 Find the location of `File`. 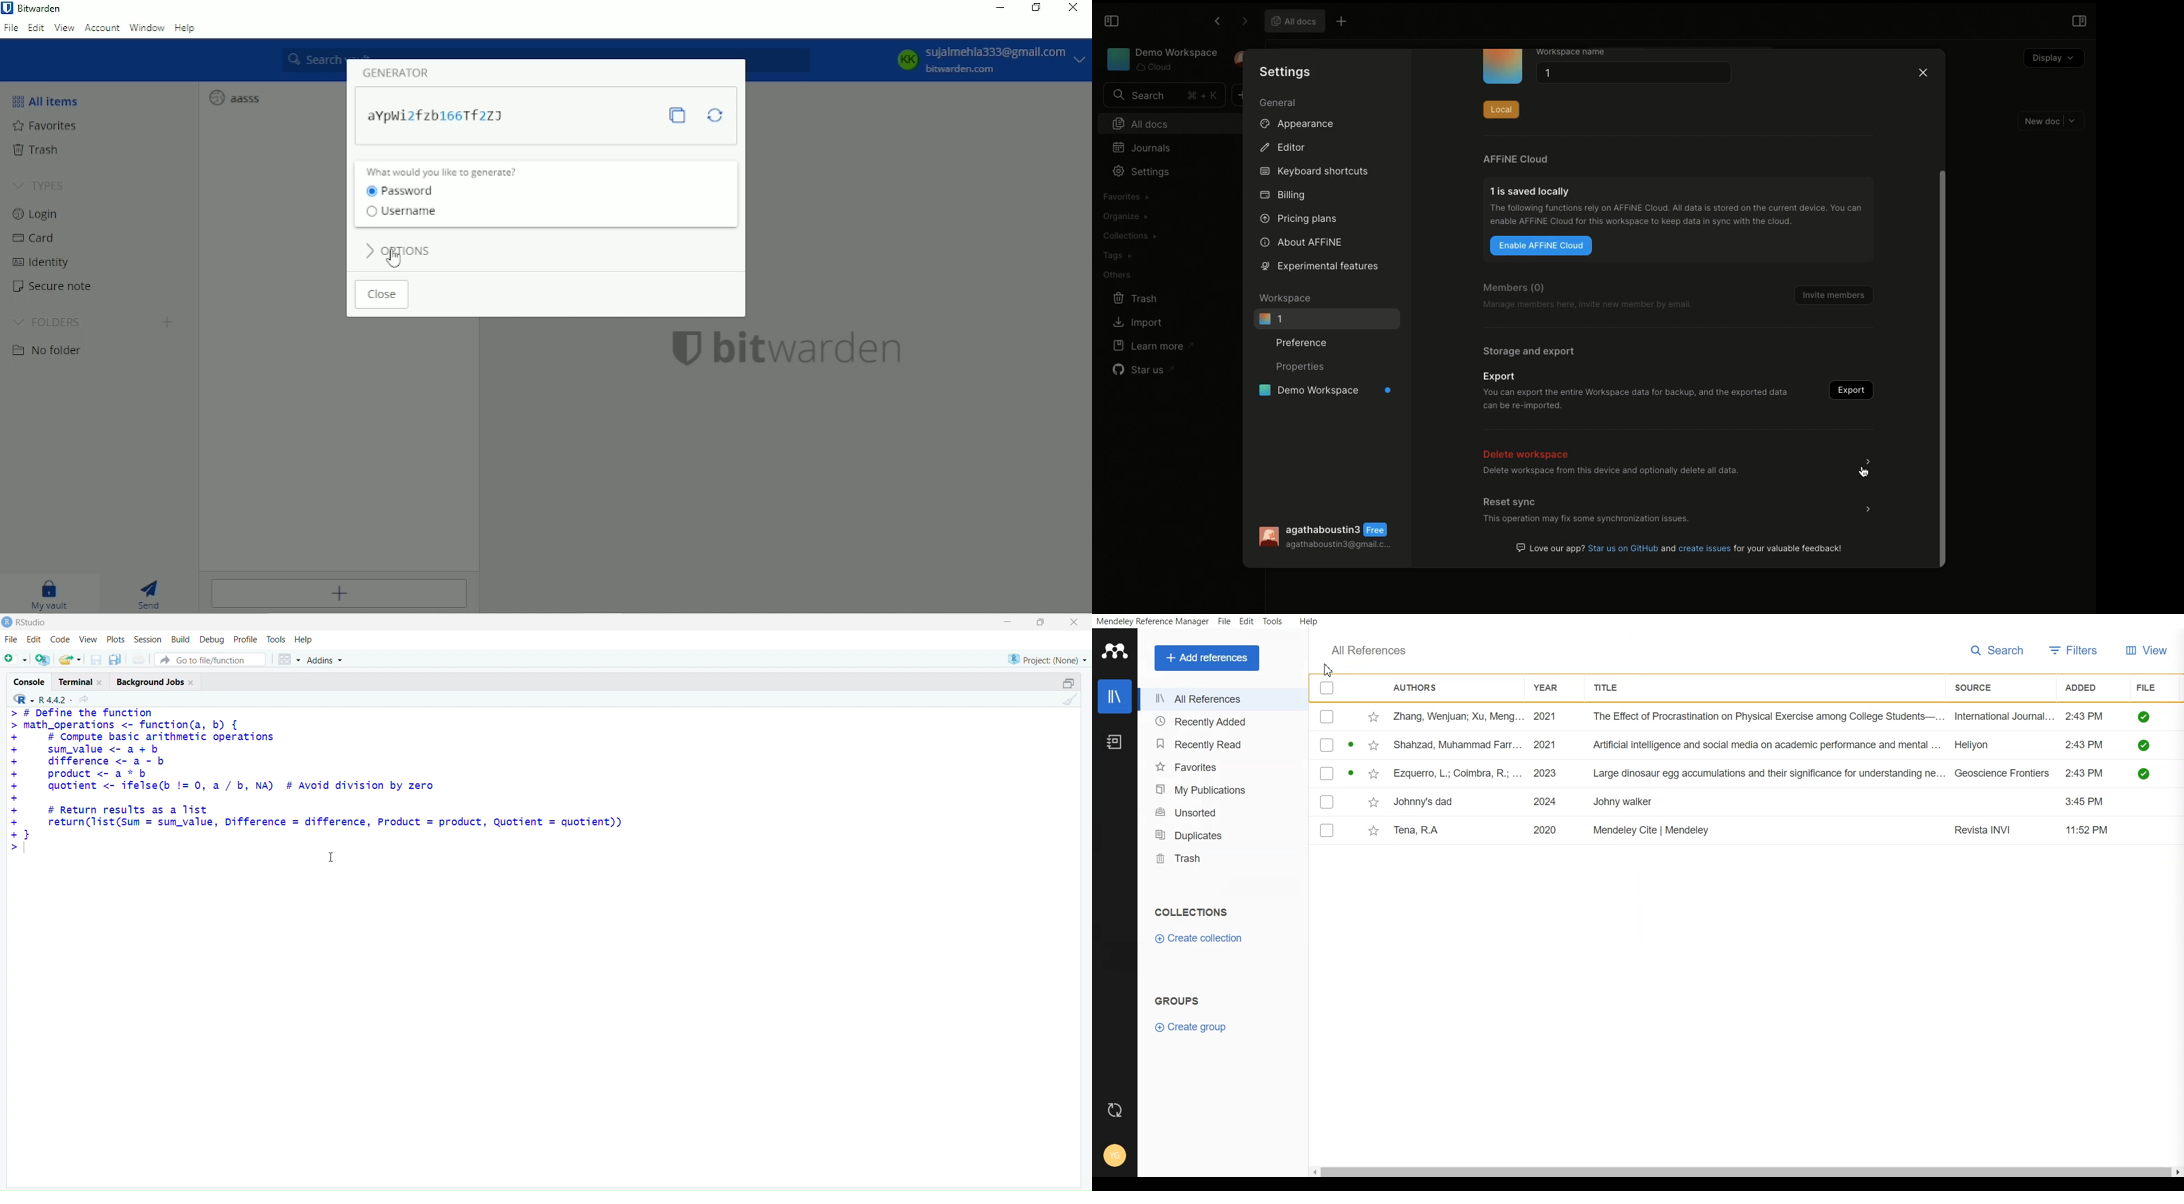

File is located at coordinates (10, 640).